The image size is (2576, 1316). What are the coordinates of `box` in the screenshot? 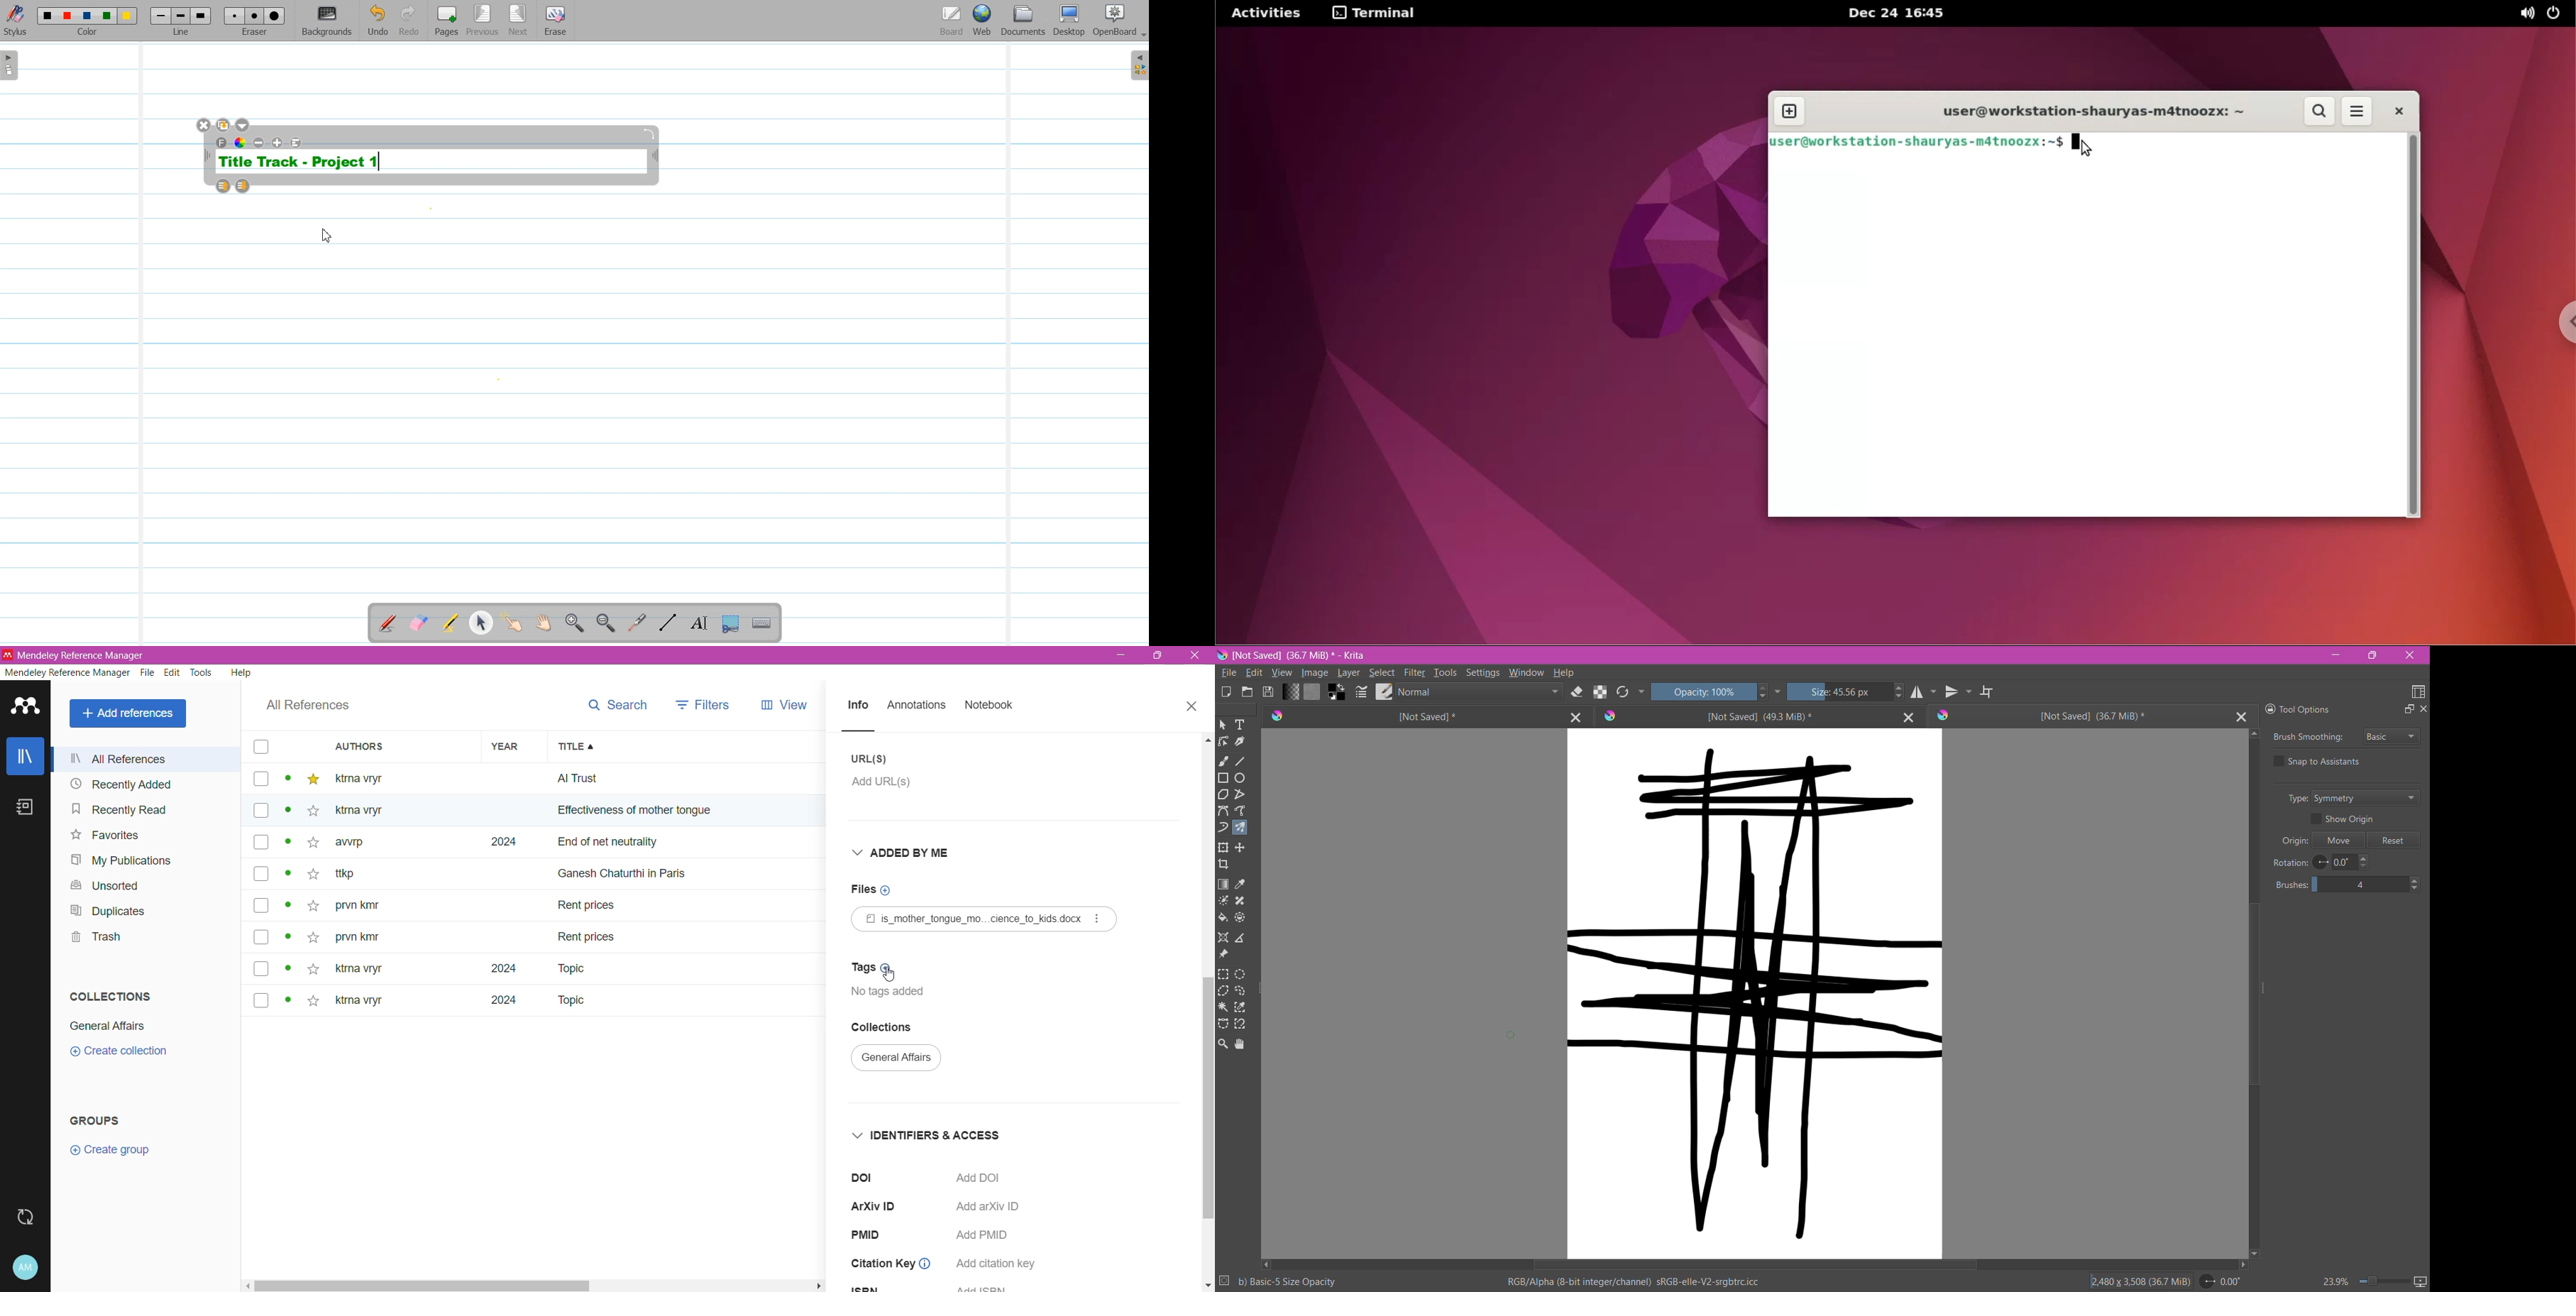 It's located at (261, 873).